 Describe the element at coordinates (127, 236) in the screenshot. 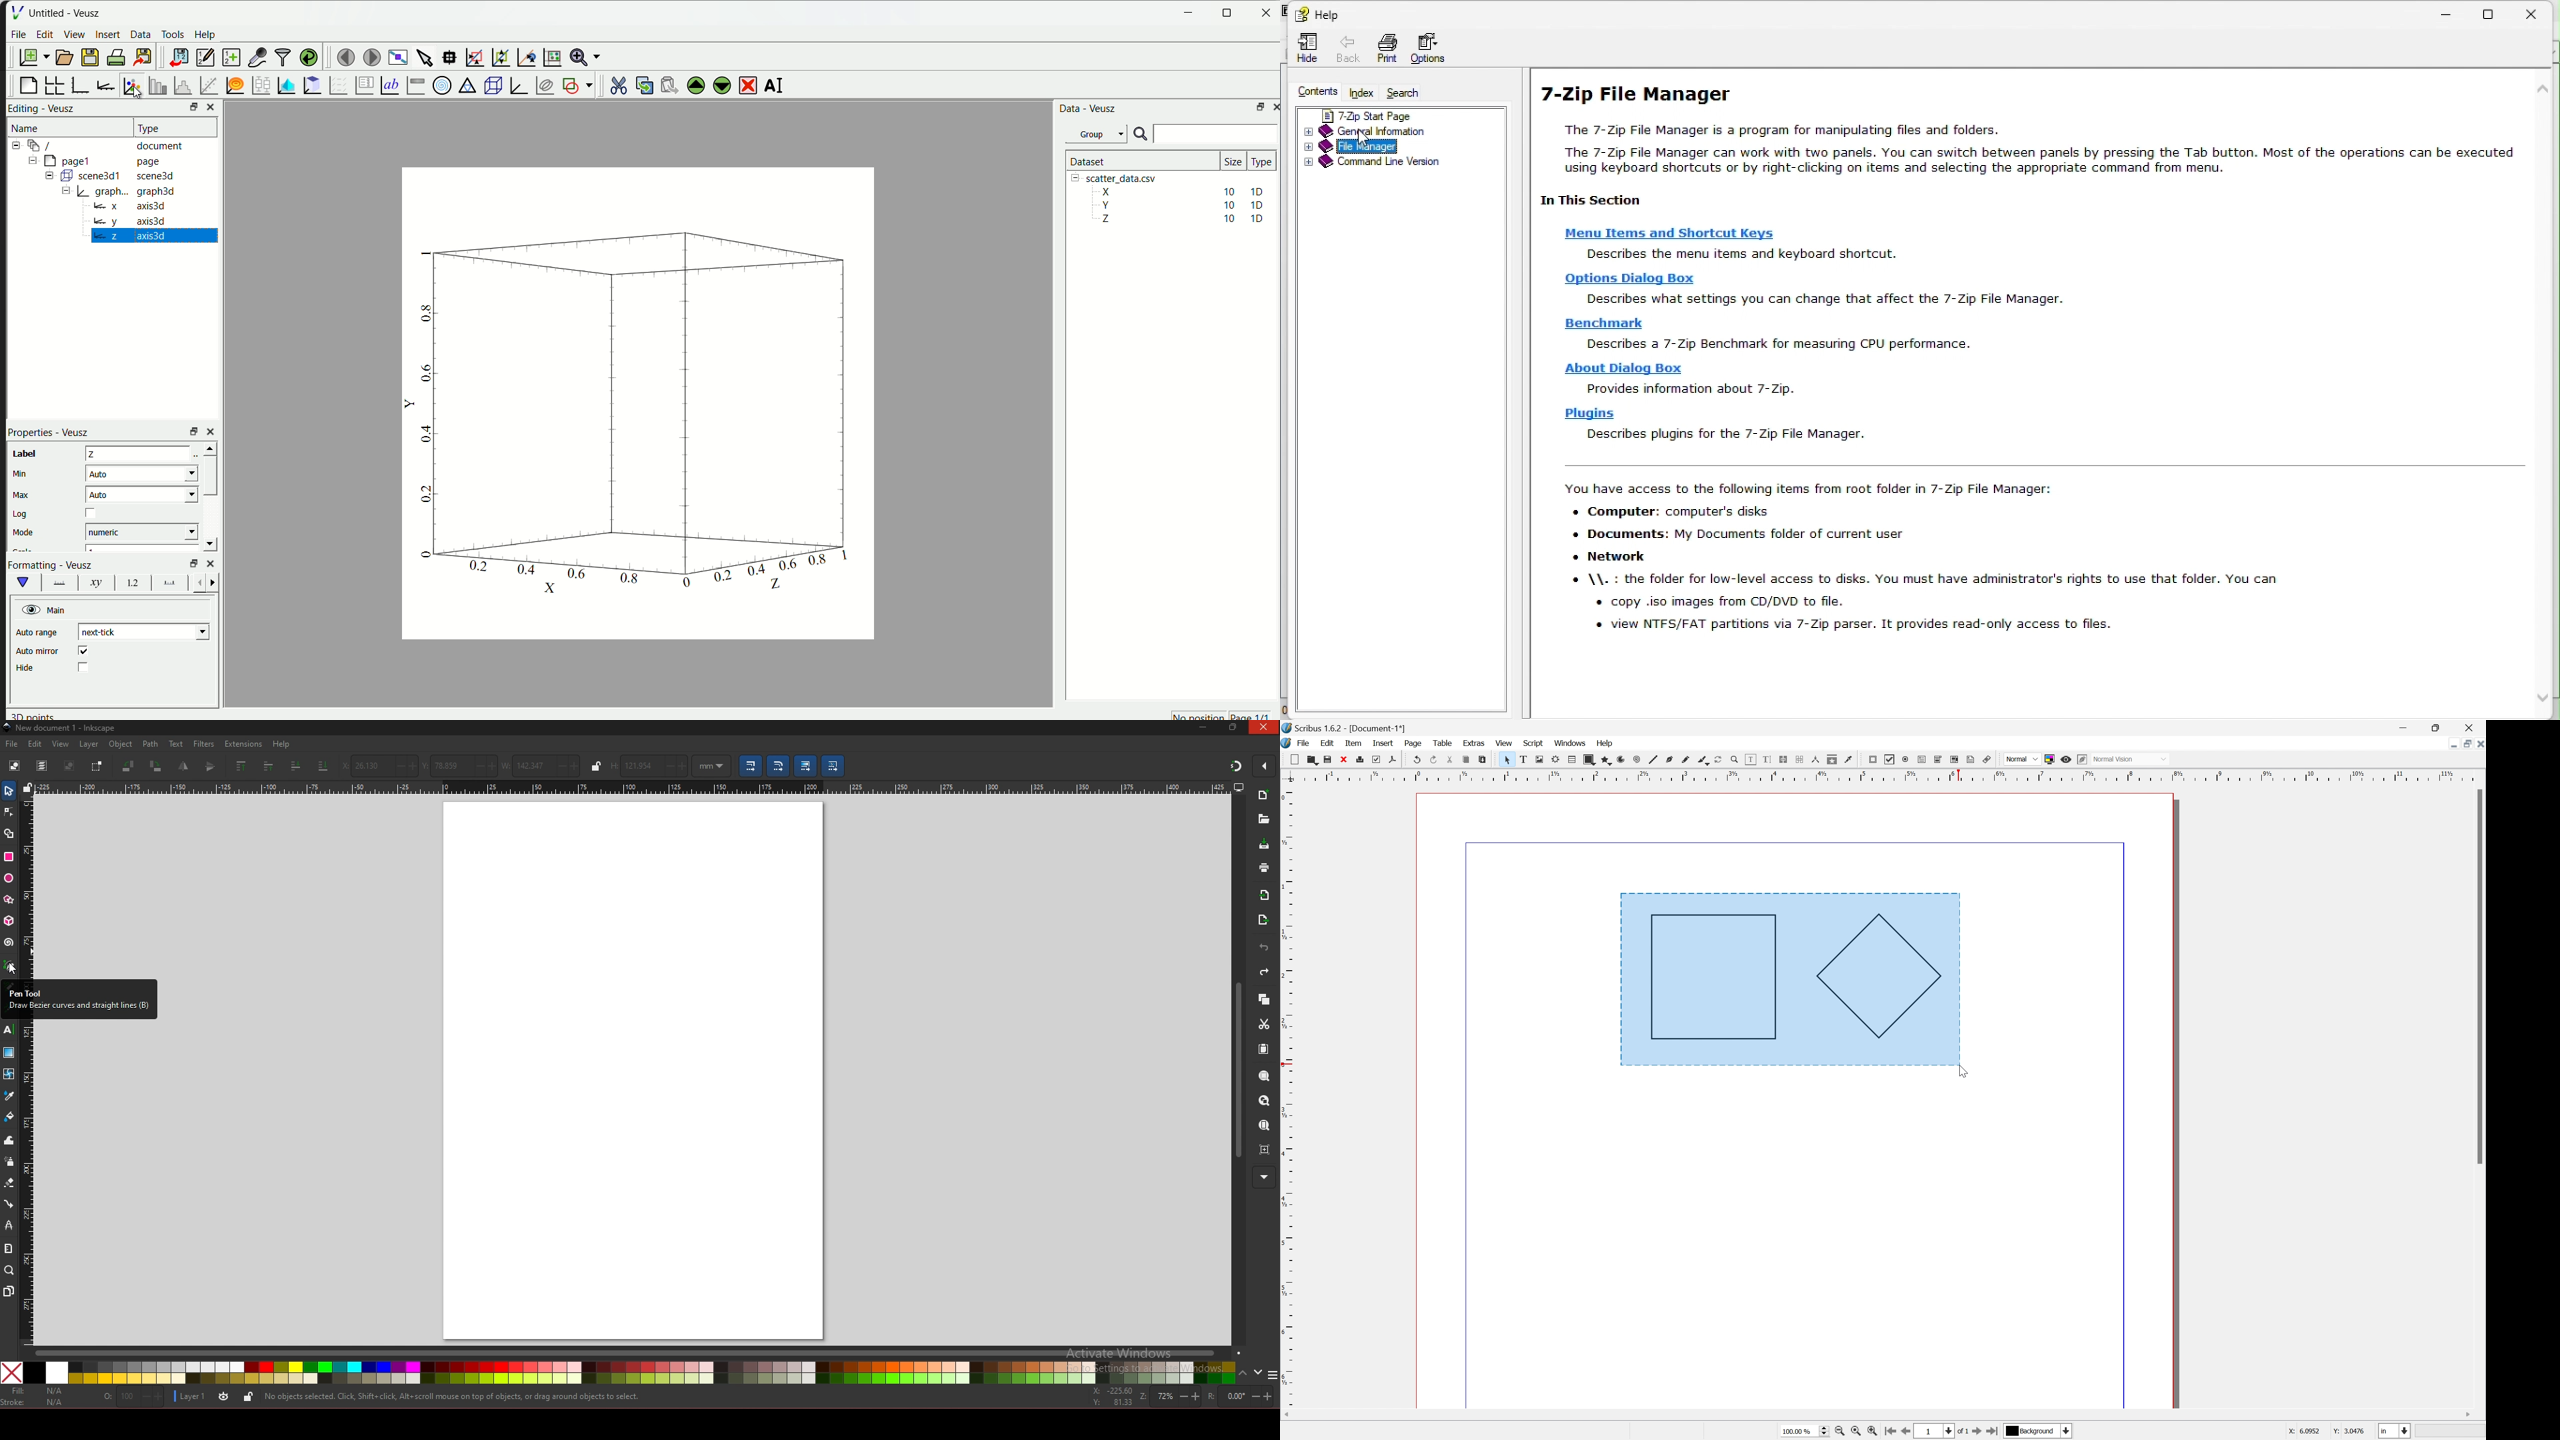

I see `Bz  axis3d` at that location.